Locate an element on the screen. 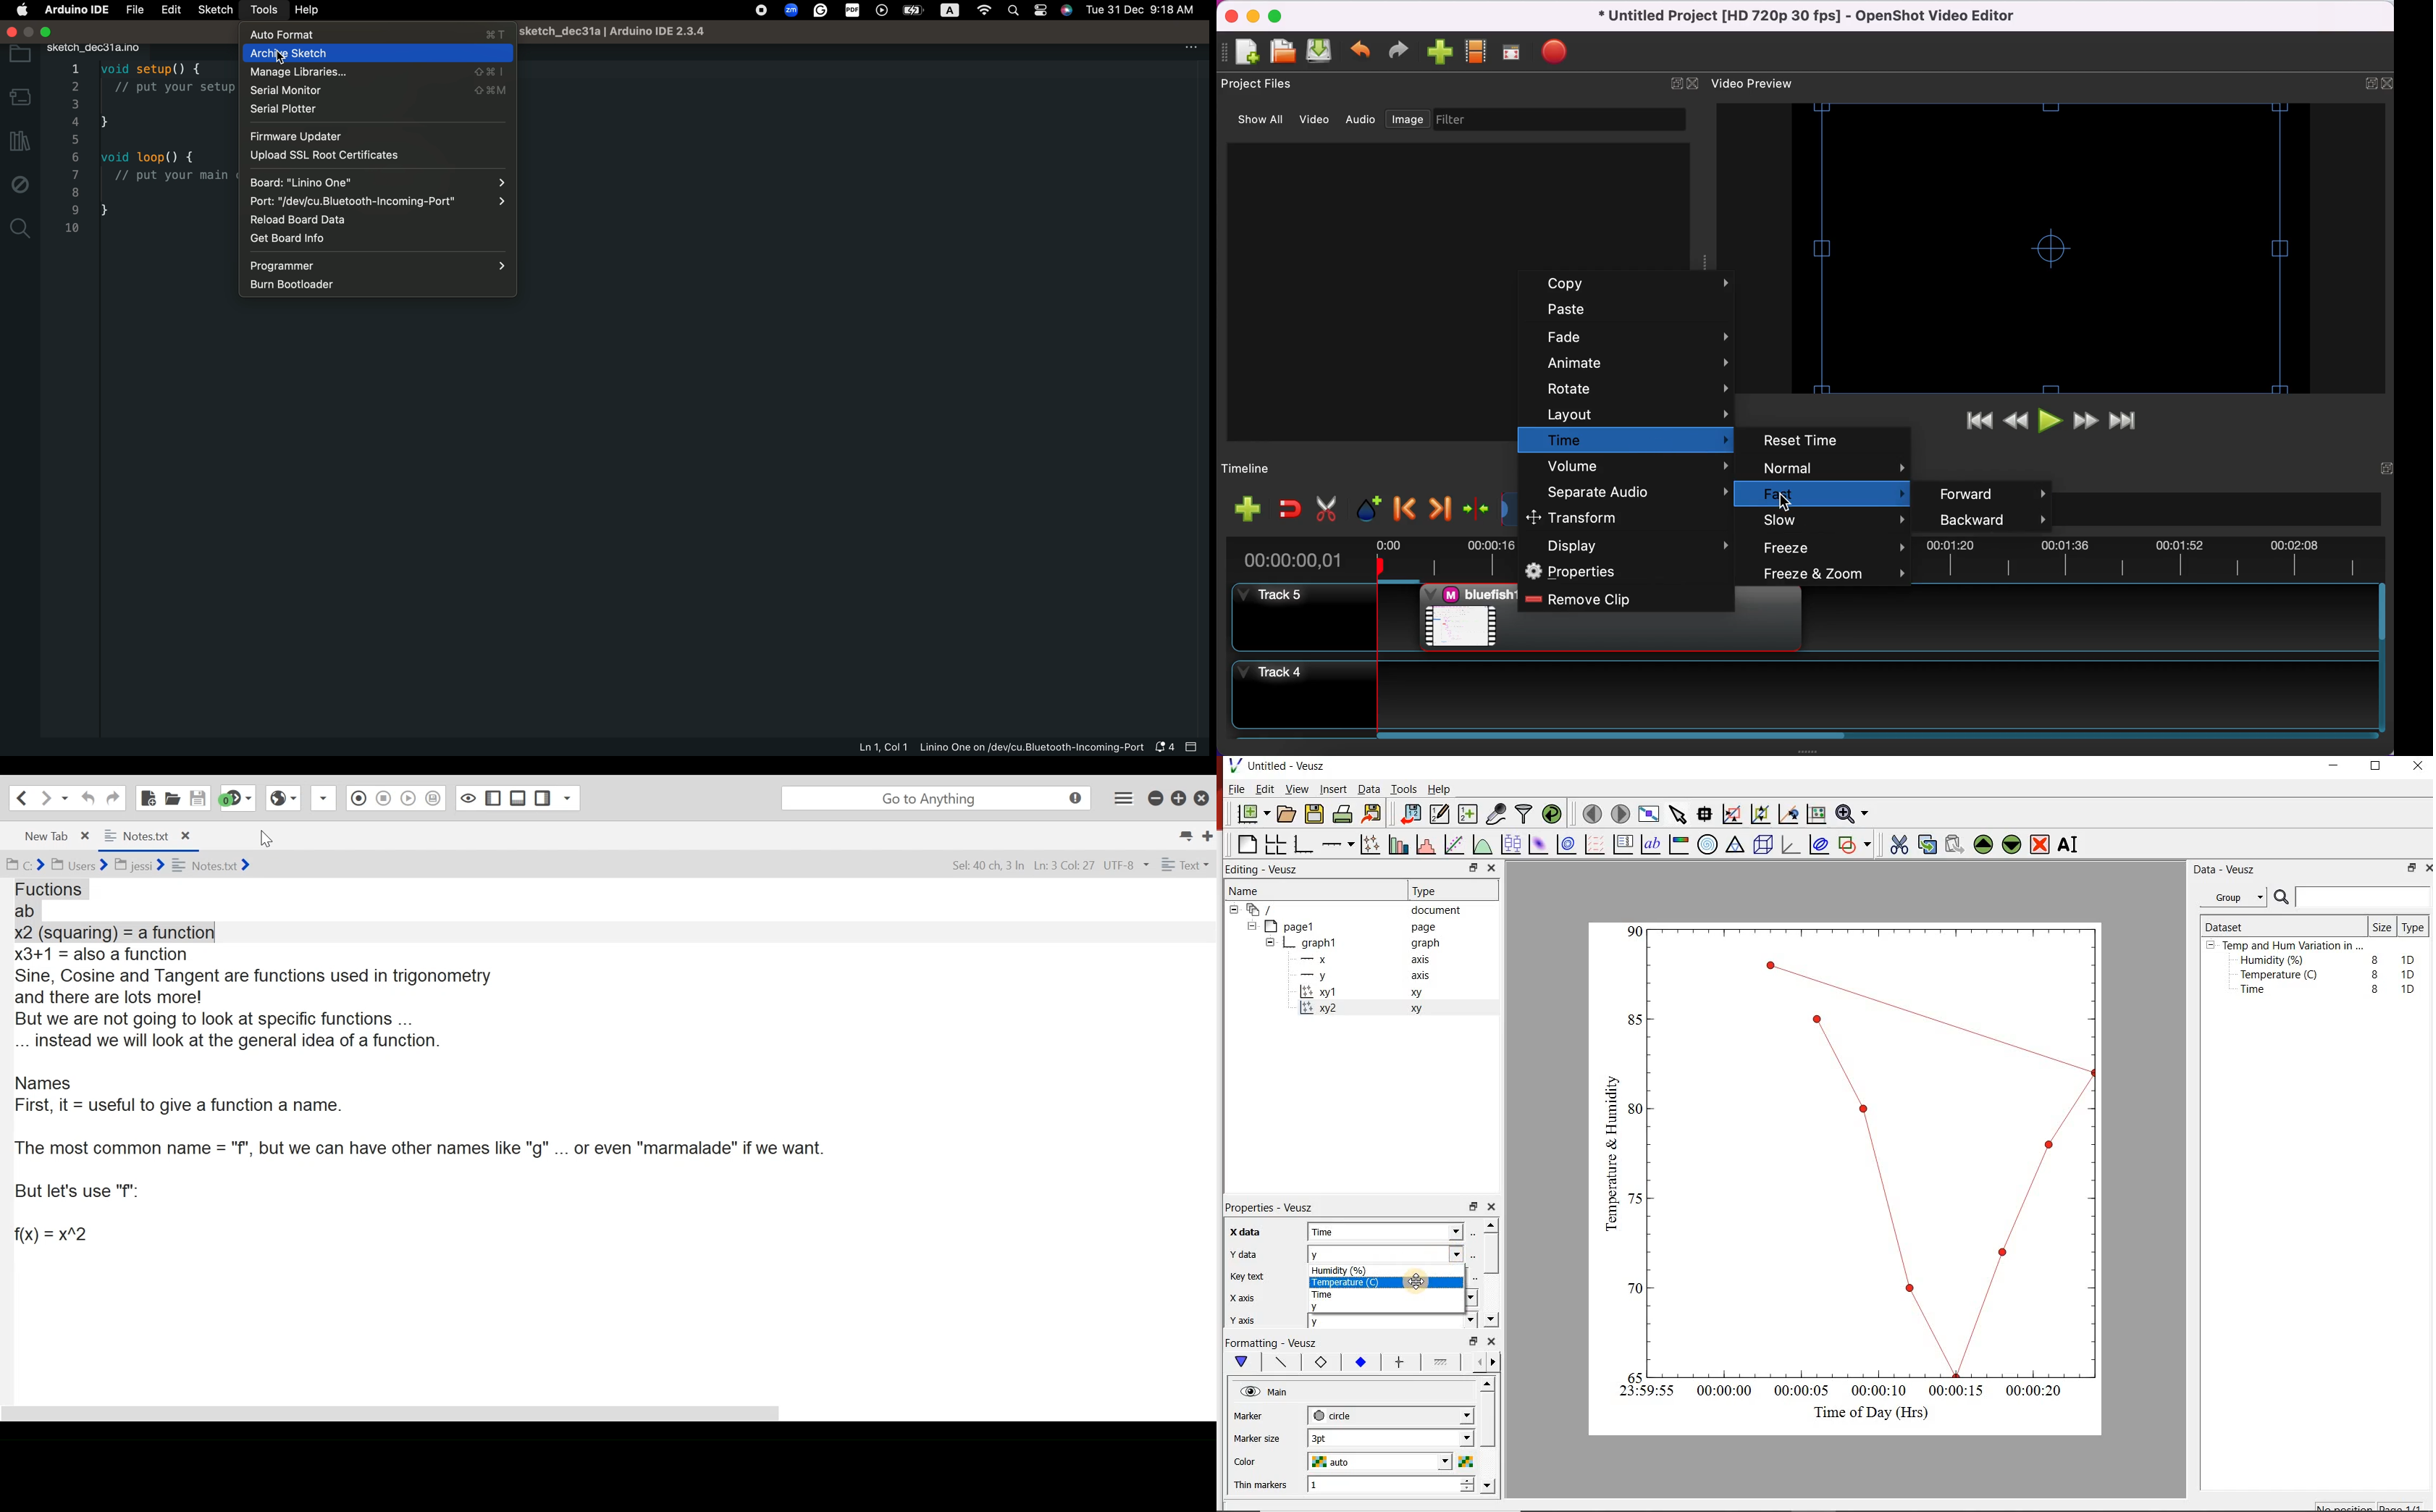  video preview is located at coordinates (1762, 82).